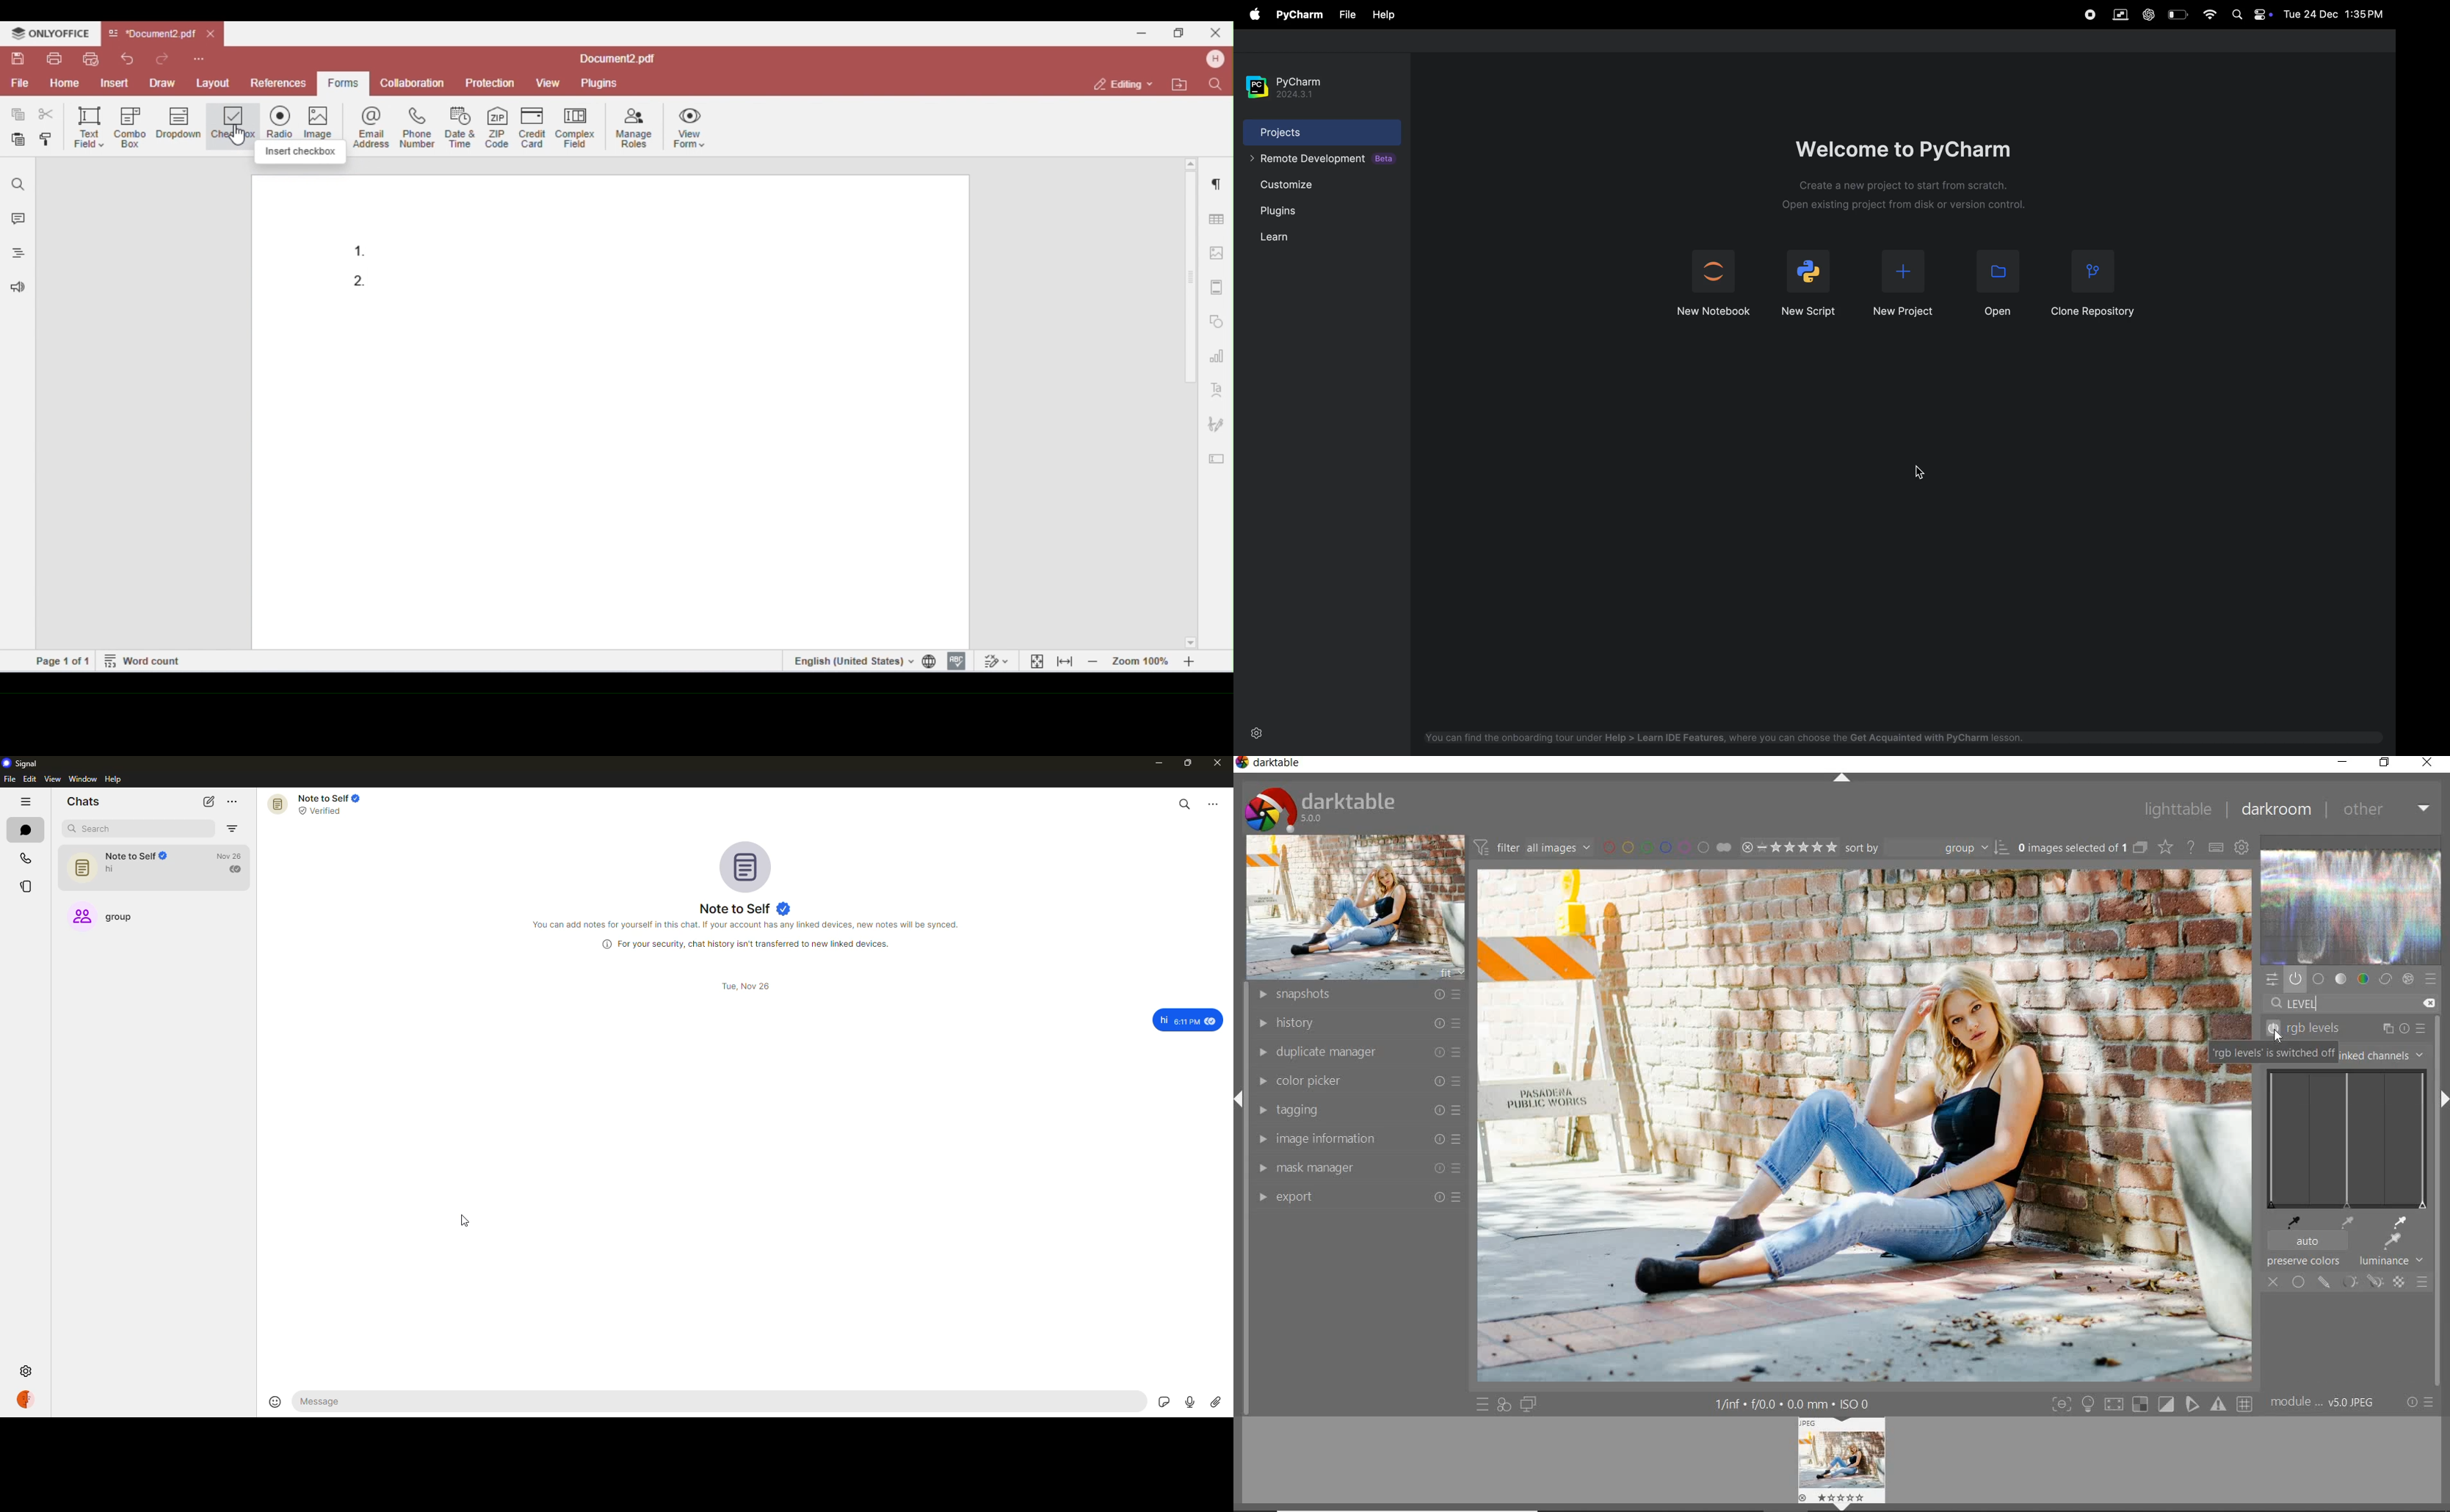  What do you see at coordinates (113, 780) in the screenshot?
I see `help` at bounding box center [113, 780].